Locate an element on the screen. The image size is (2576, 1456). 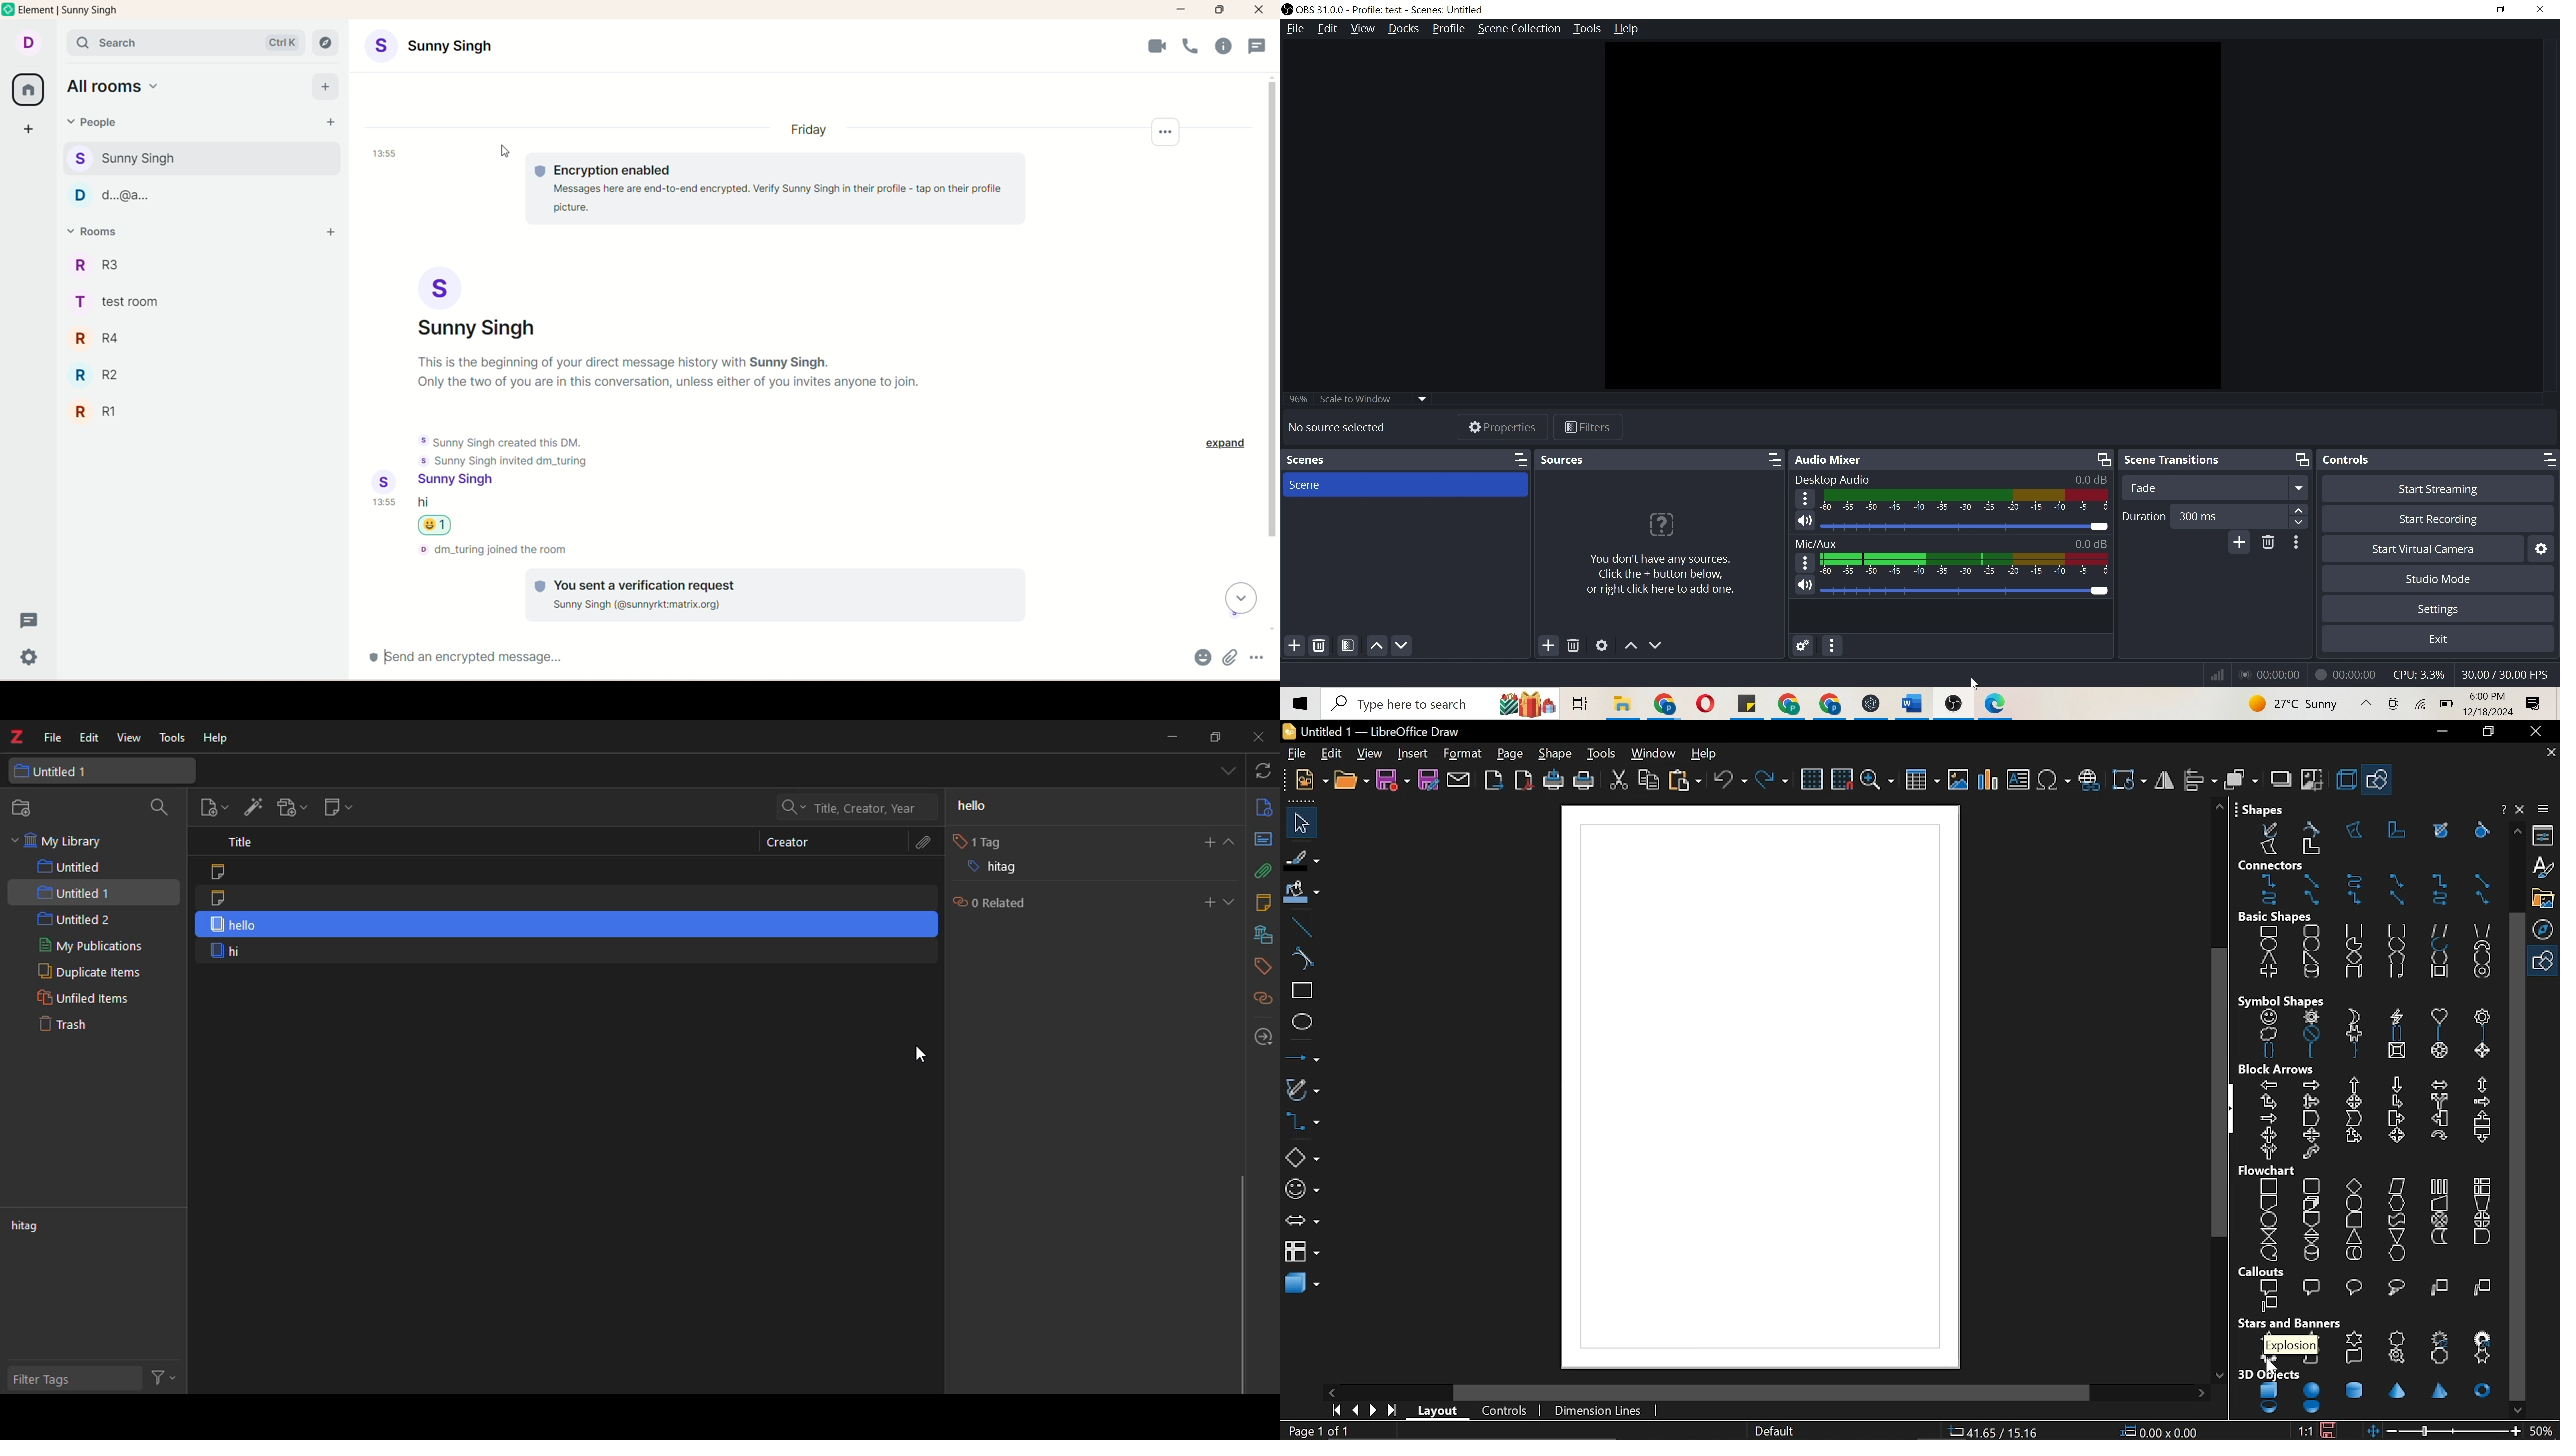
save is located at coordinates (1394, 779).